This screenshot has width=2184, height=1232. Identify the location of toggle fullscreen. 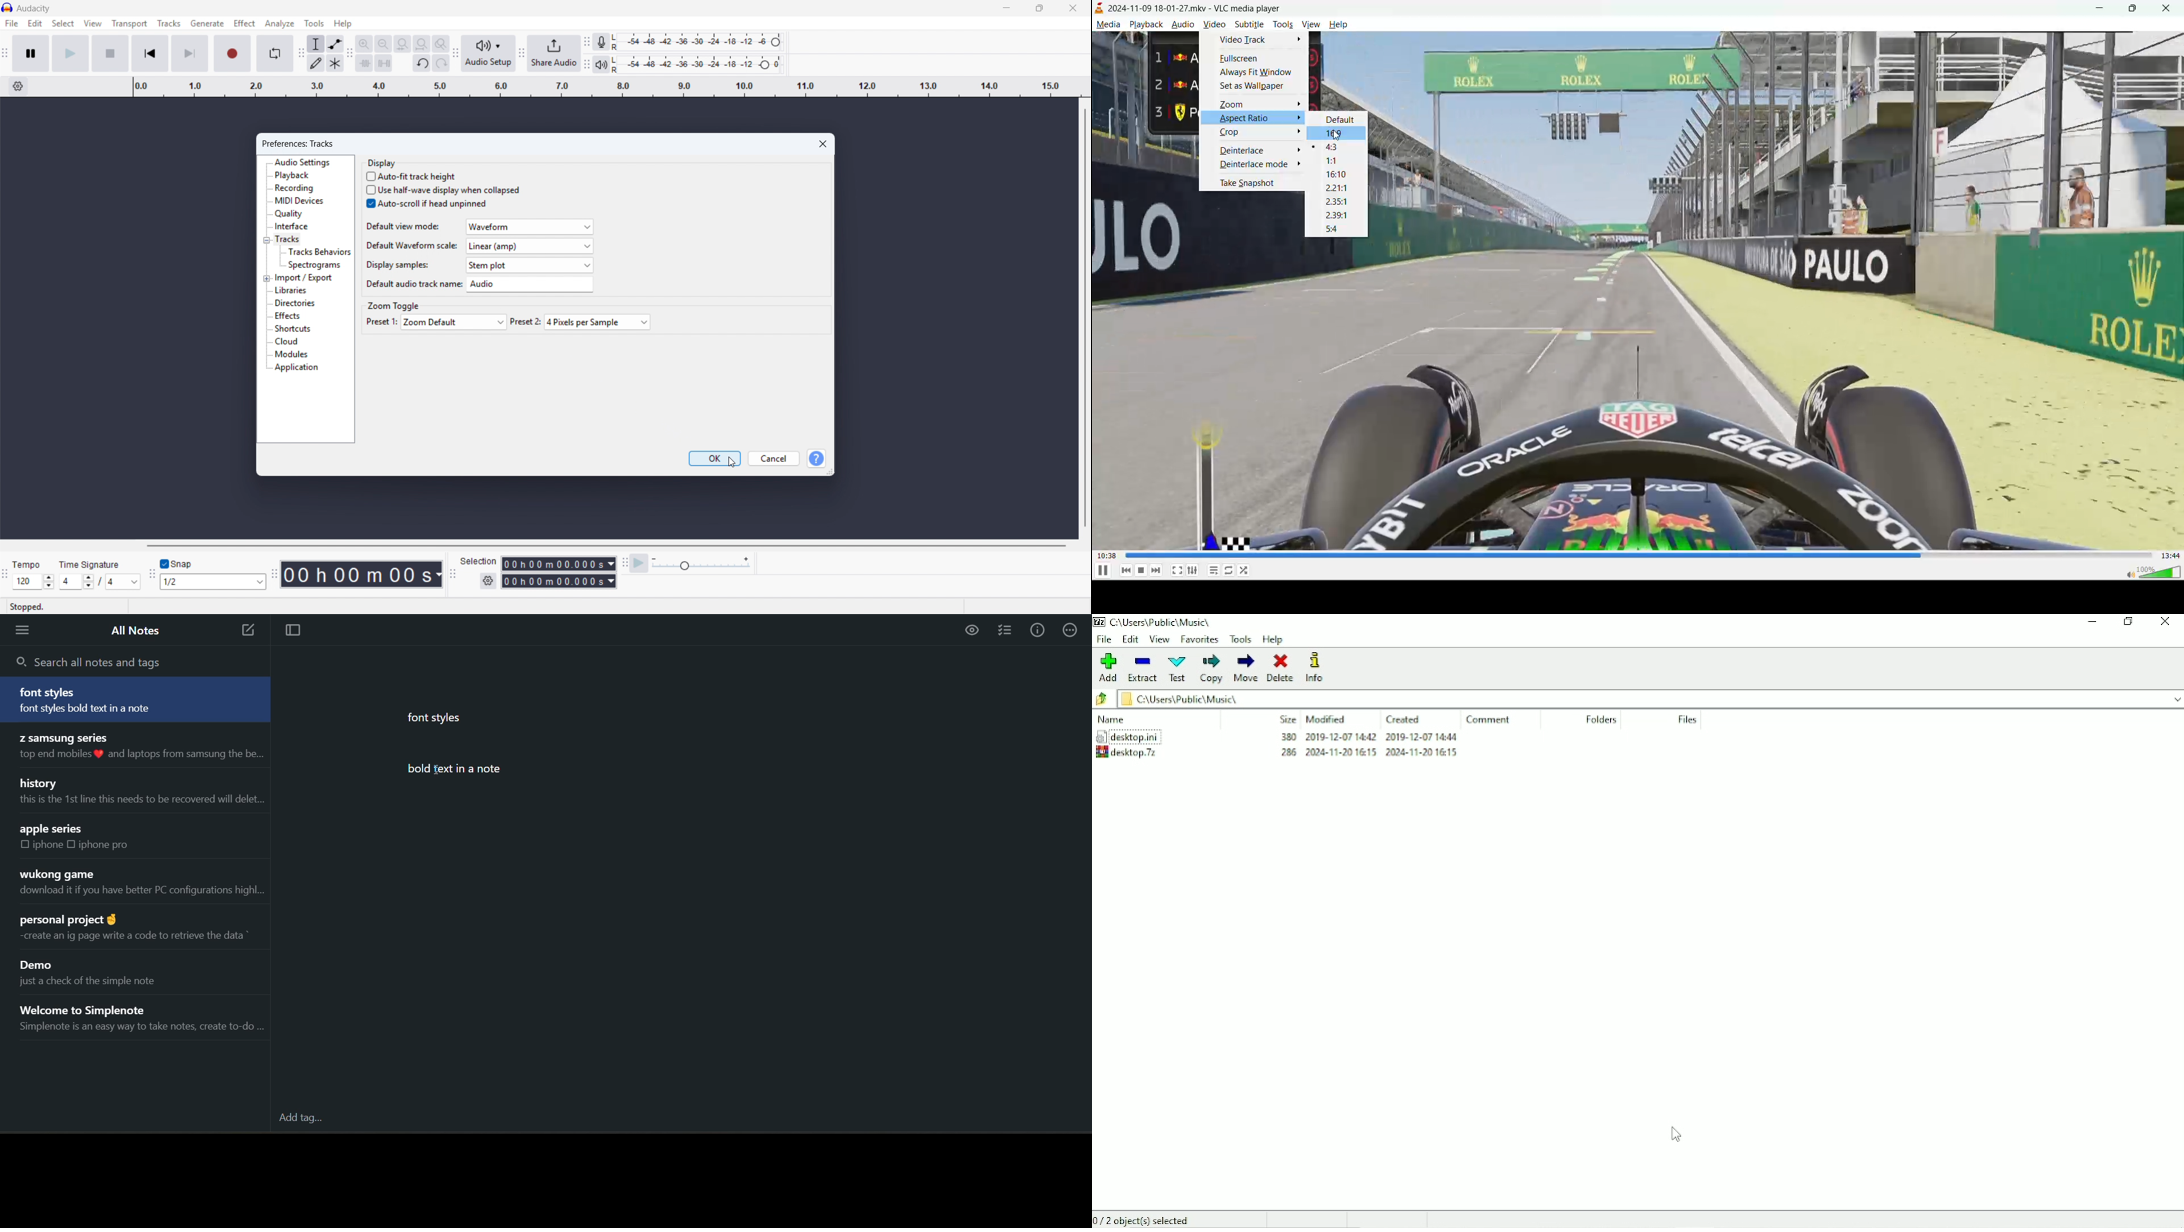
(1176, 569).